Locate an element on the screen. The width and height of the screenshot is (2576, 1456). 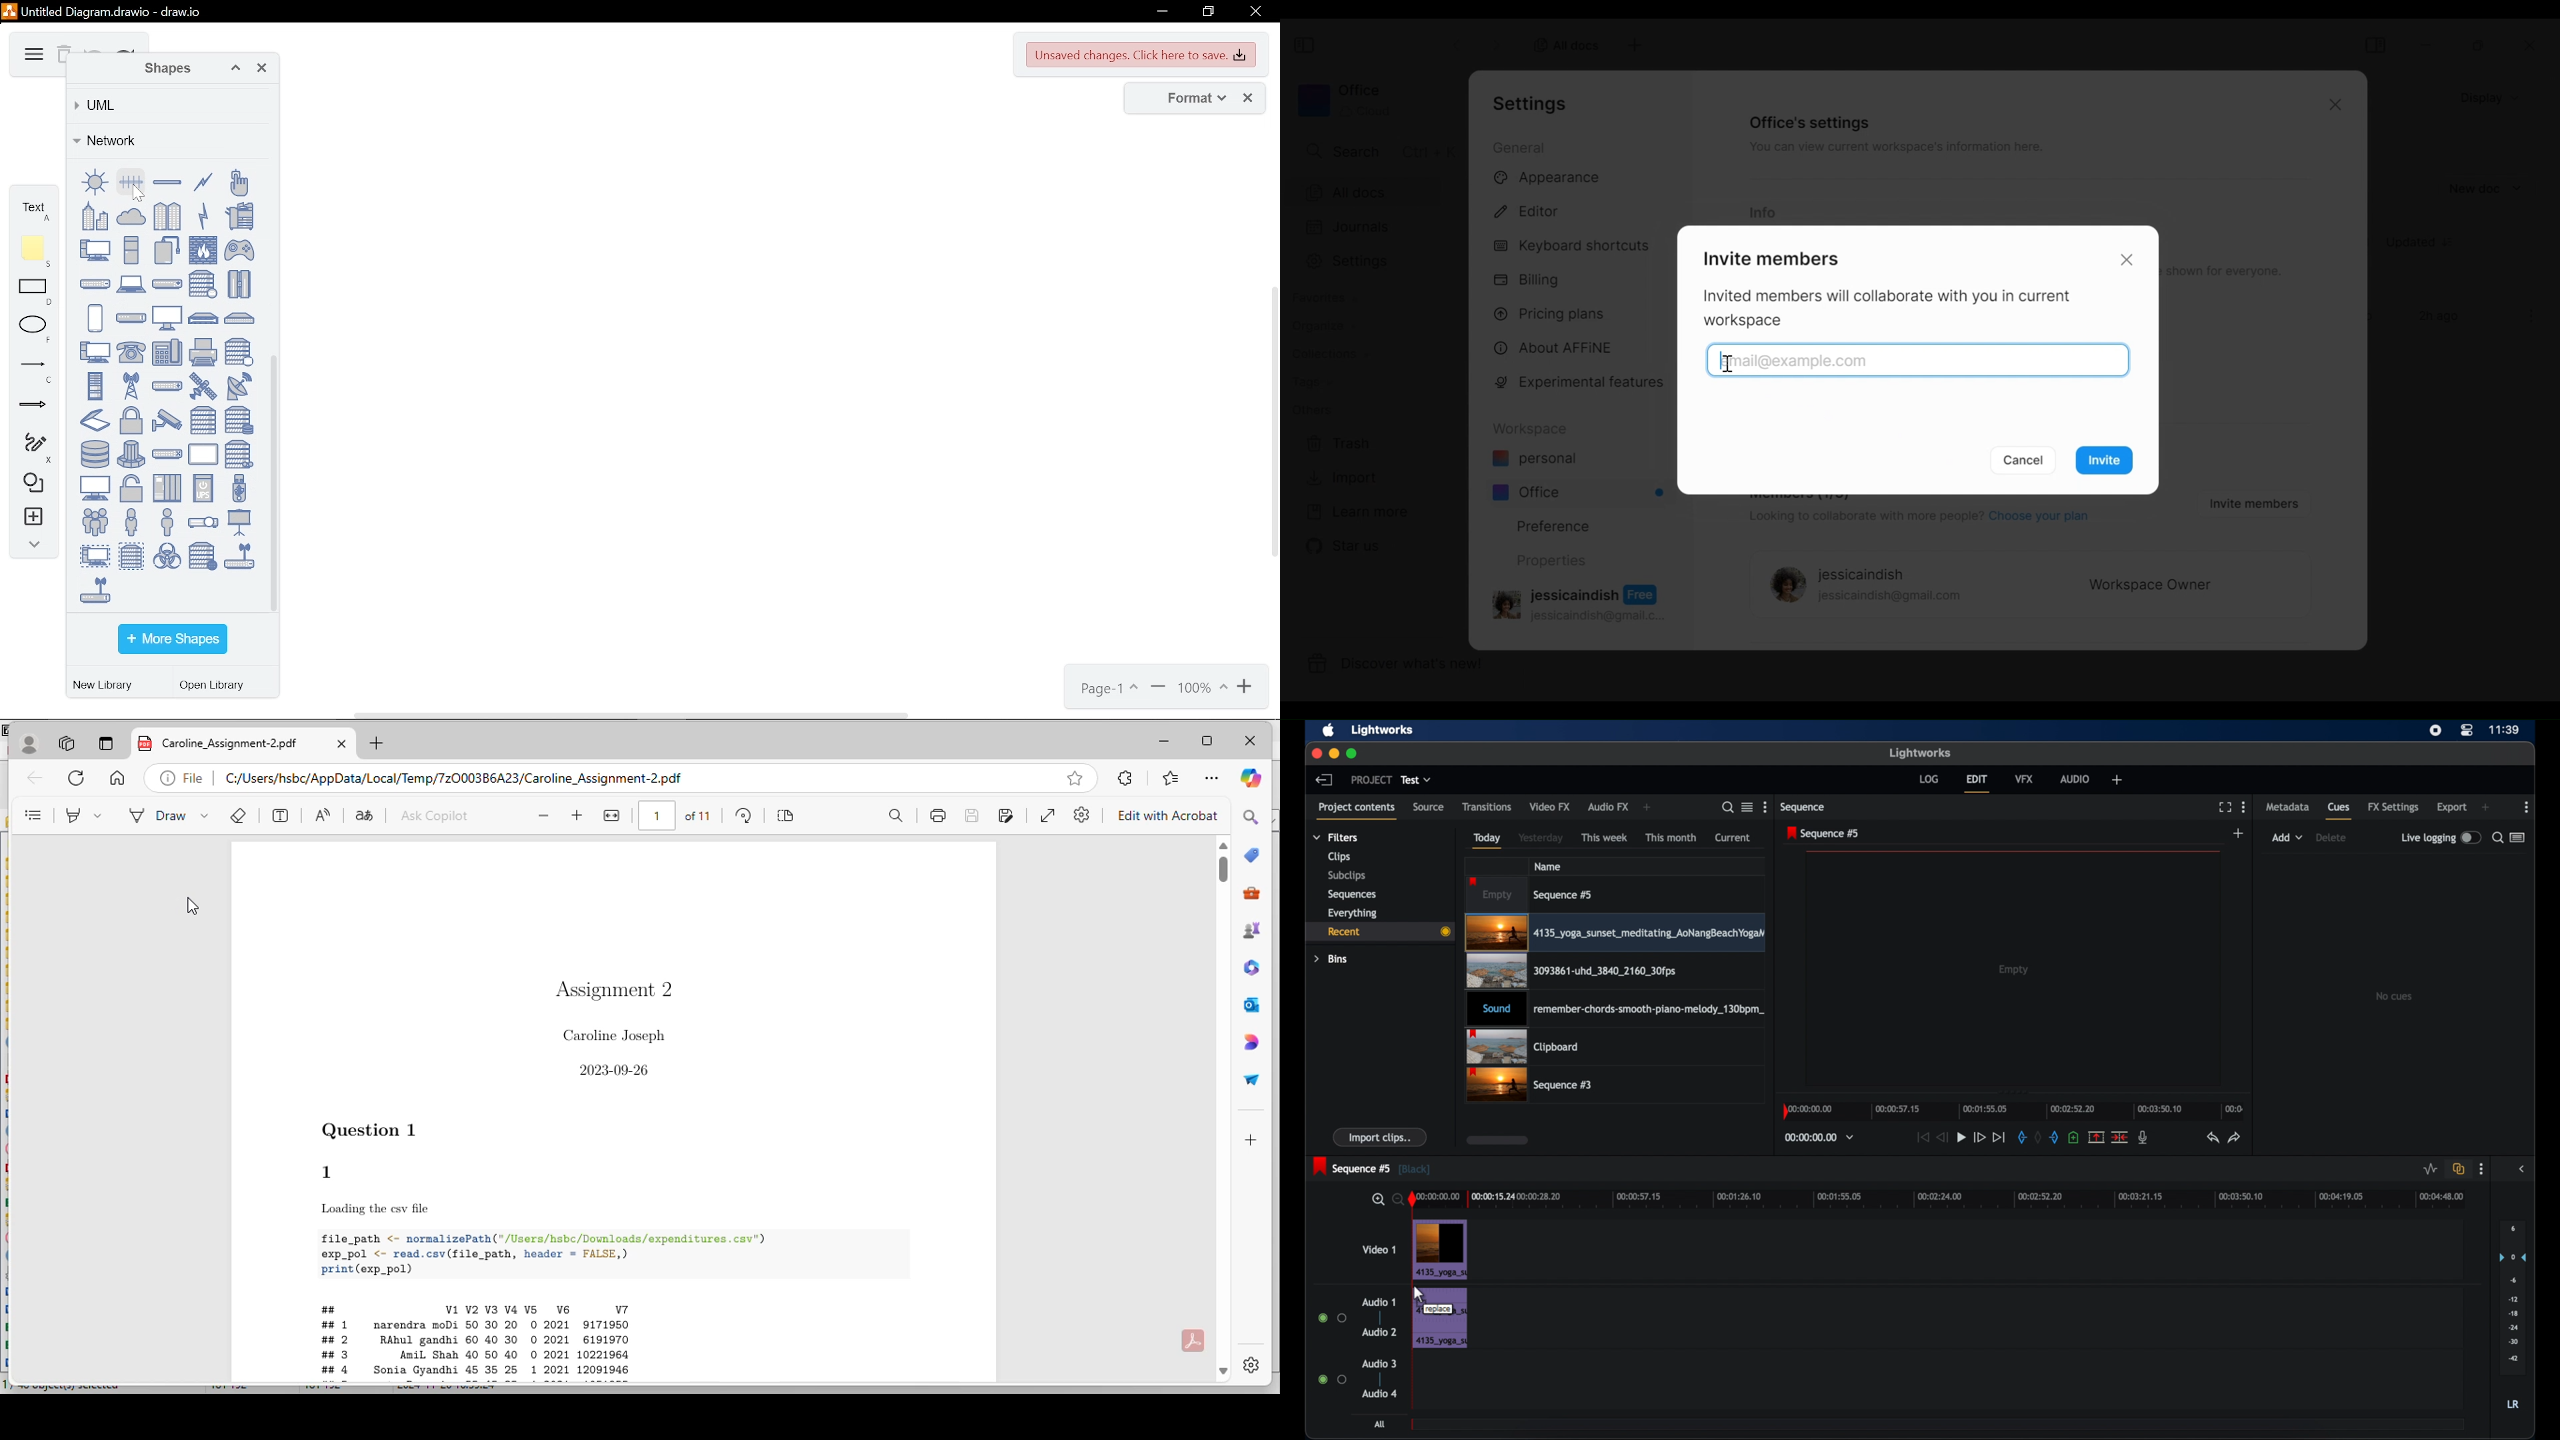
microsoft shopping is located at coordinates (1253, 854).